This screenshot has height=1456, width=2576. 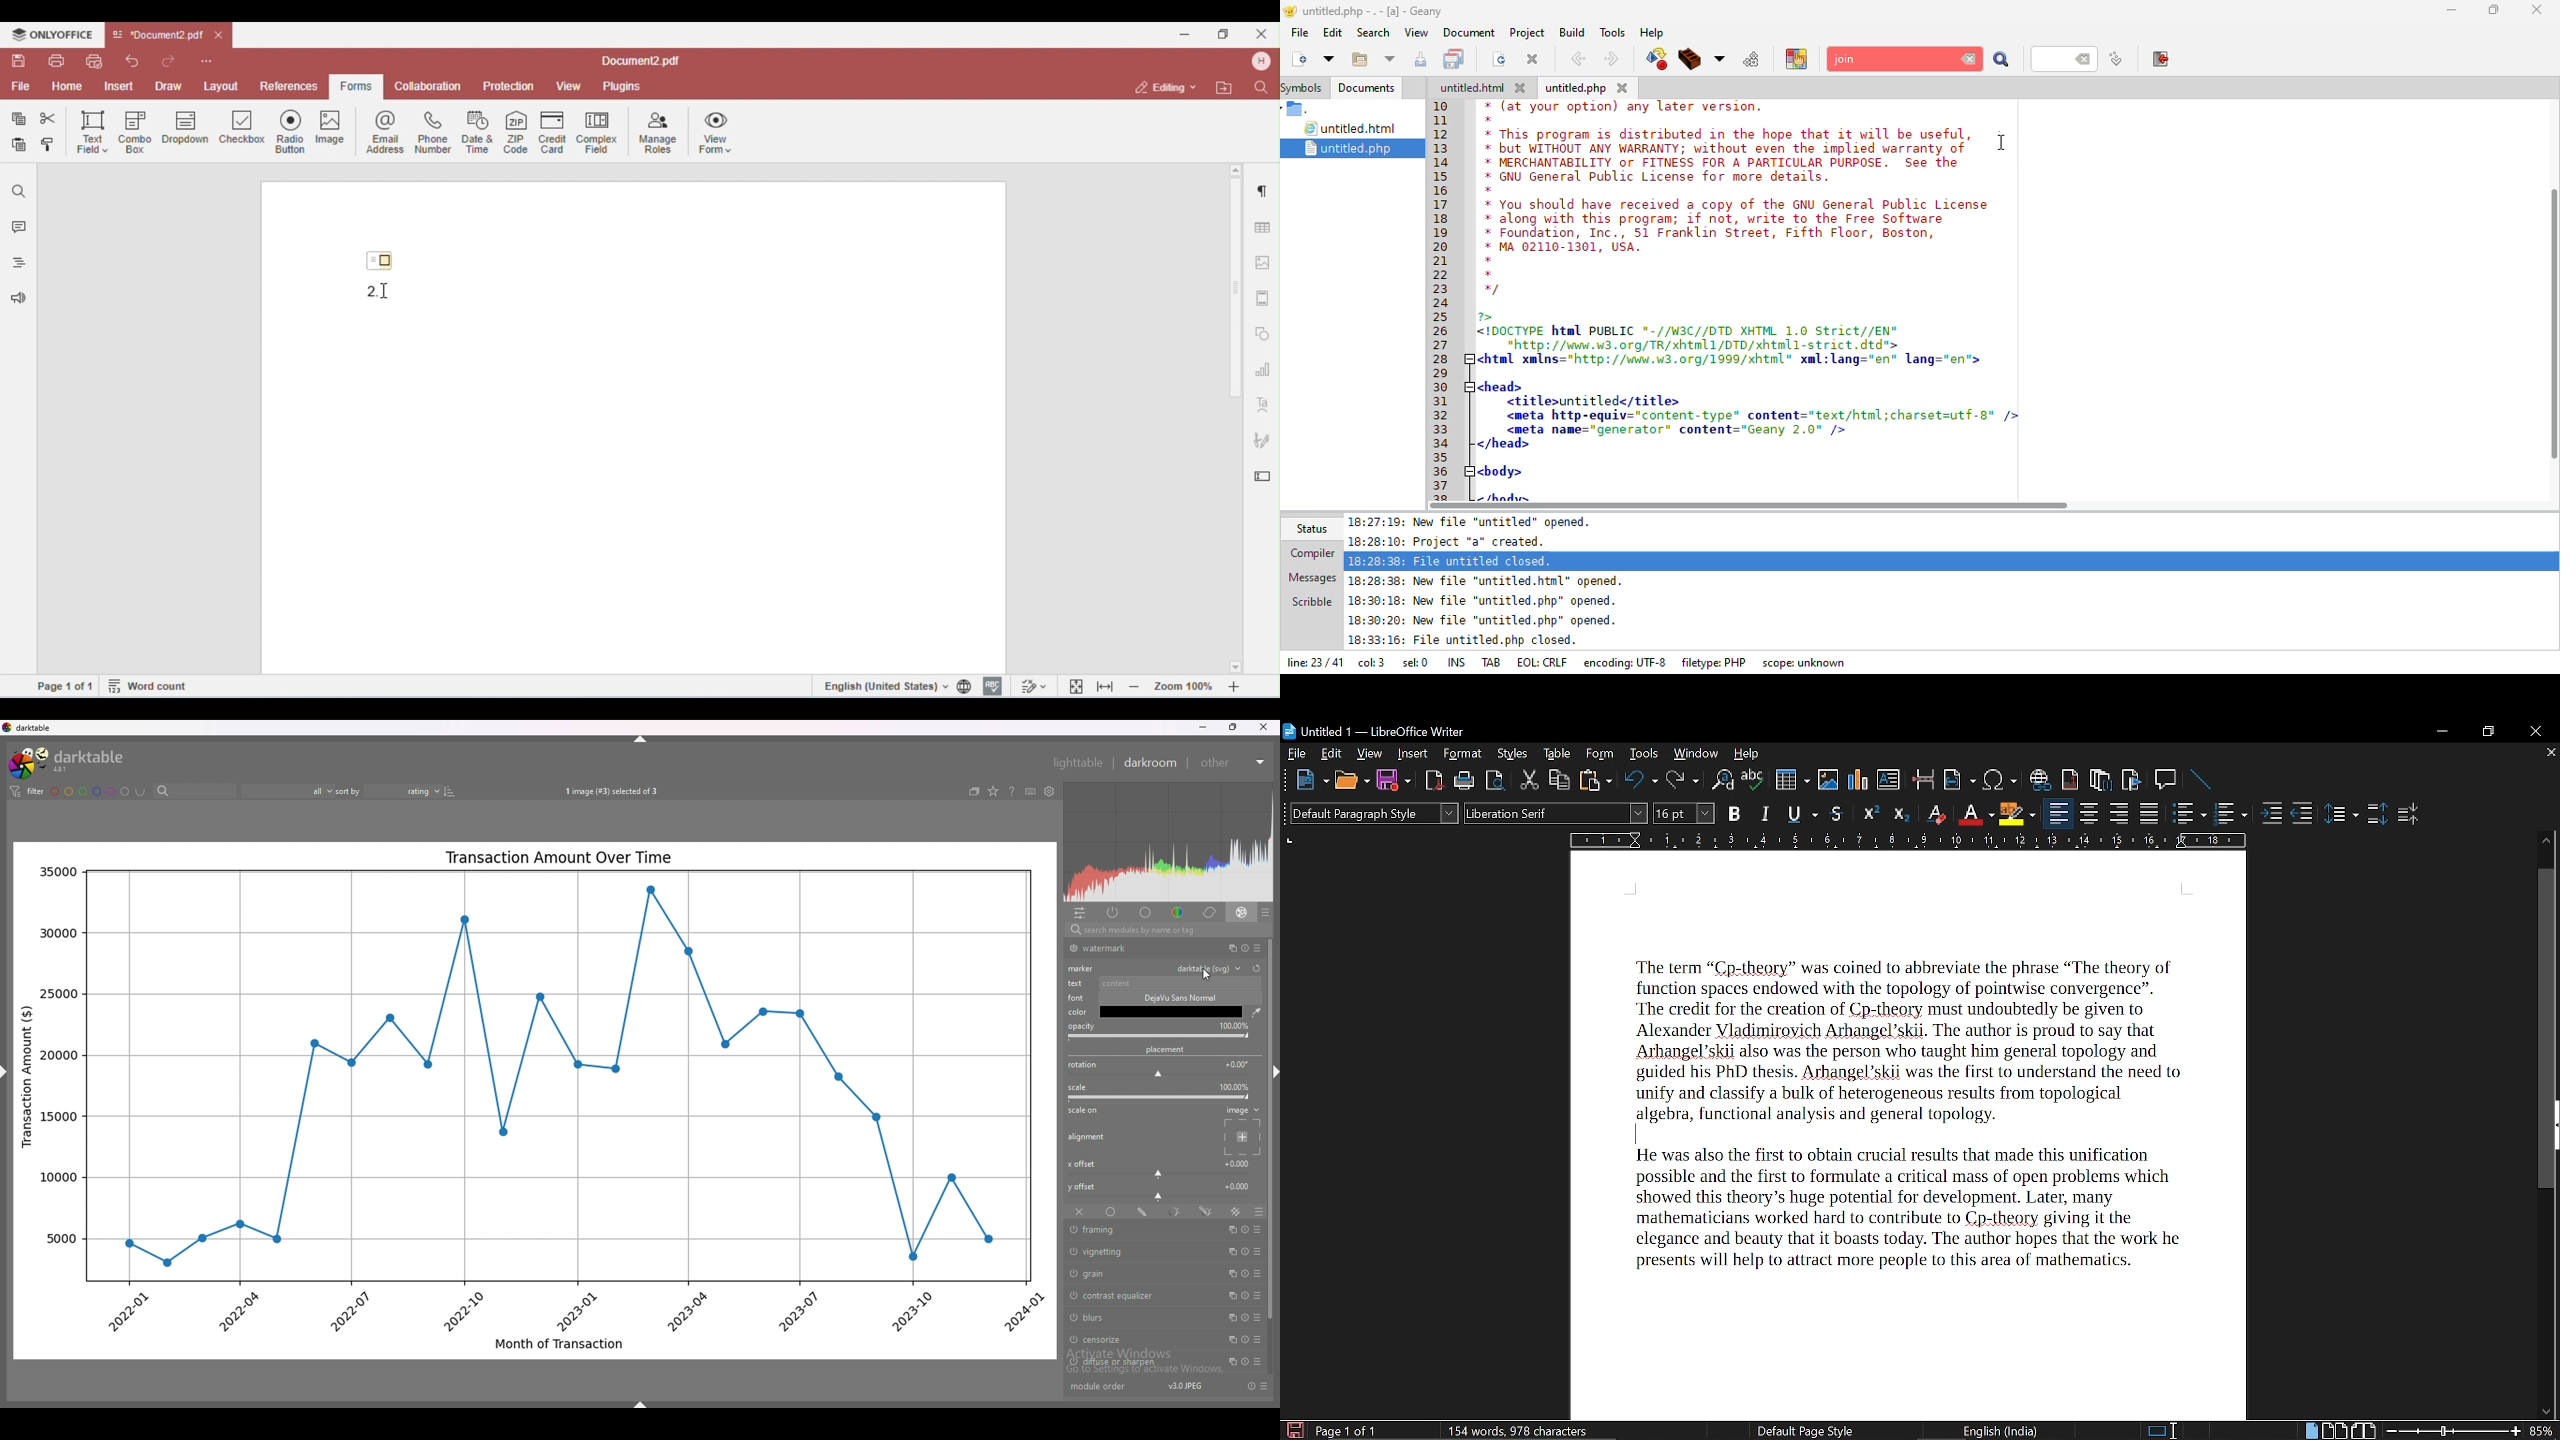 I want to click on scale bar, so click(x=1160, y=1097).